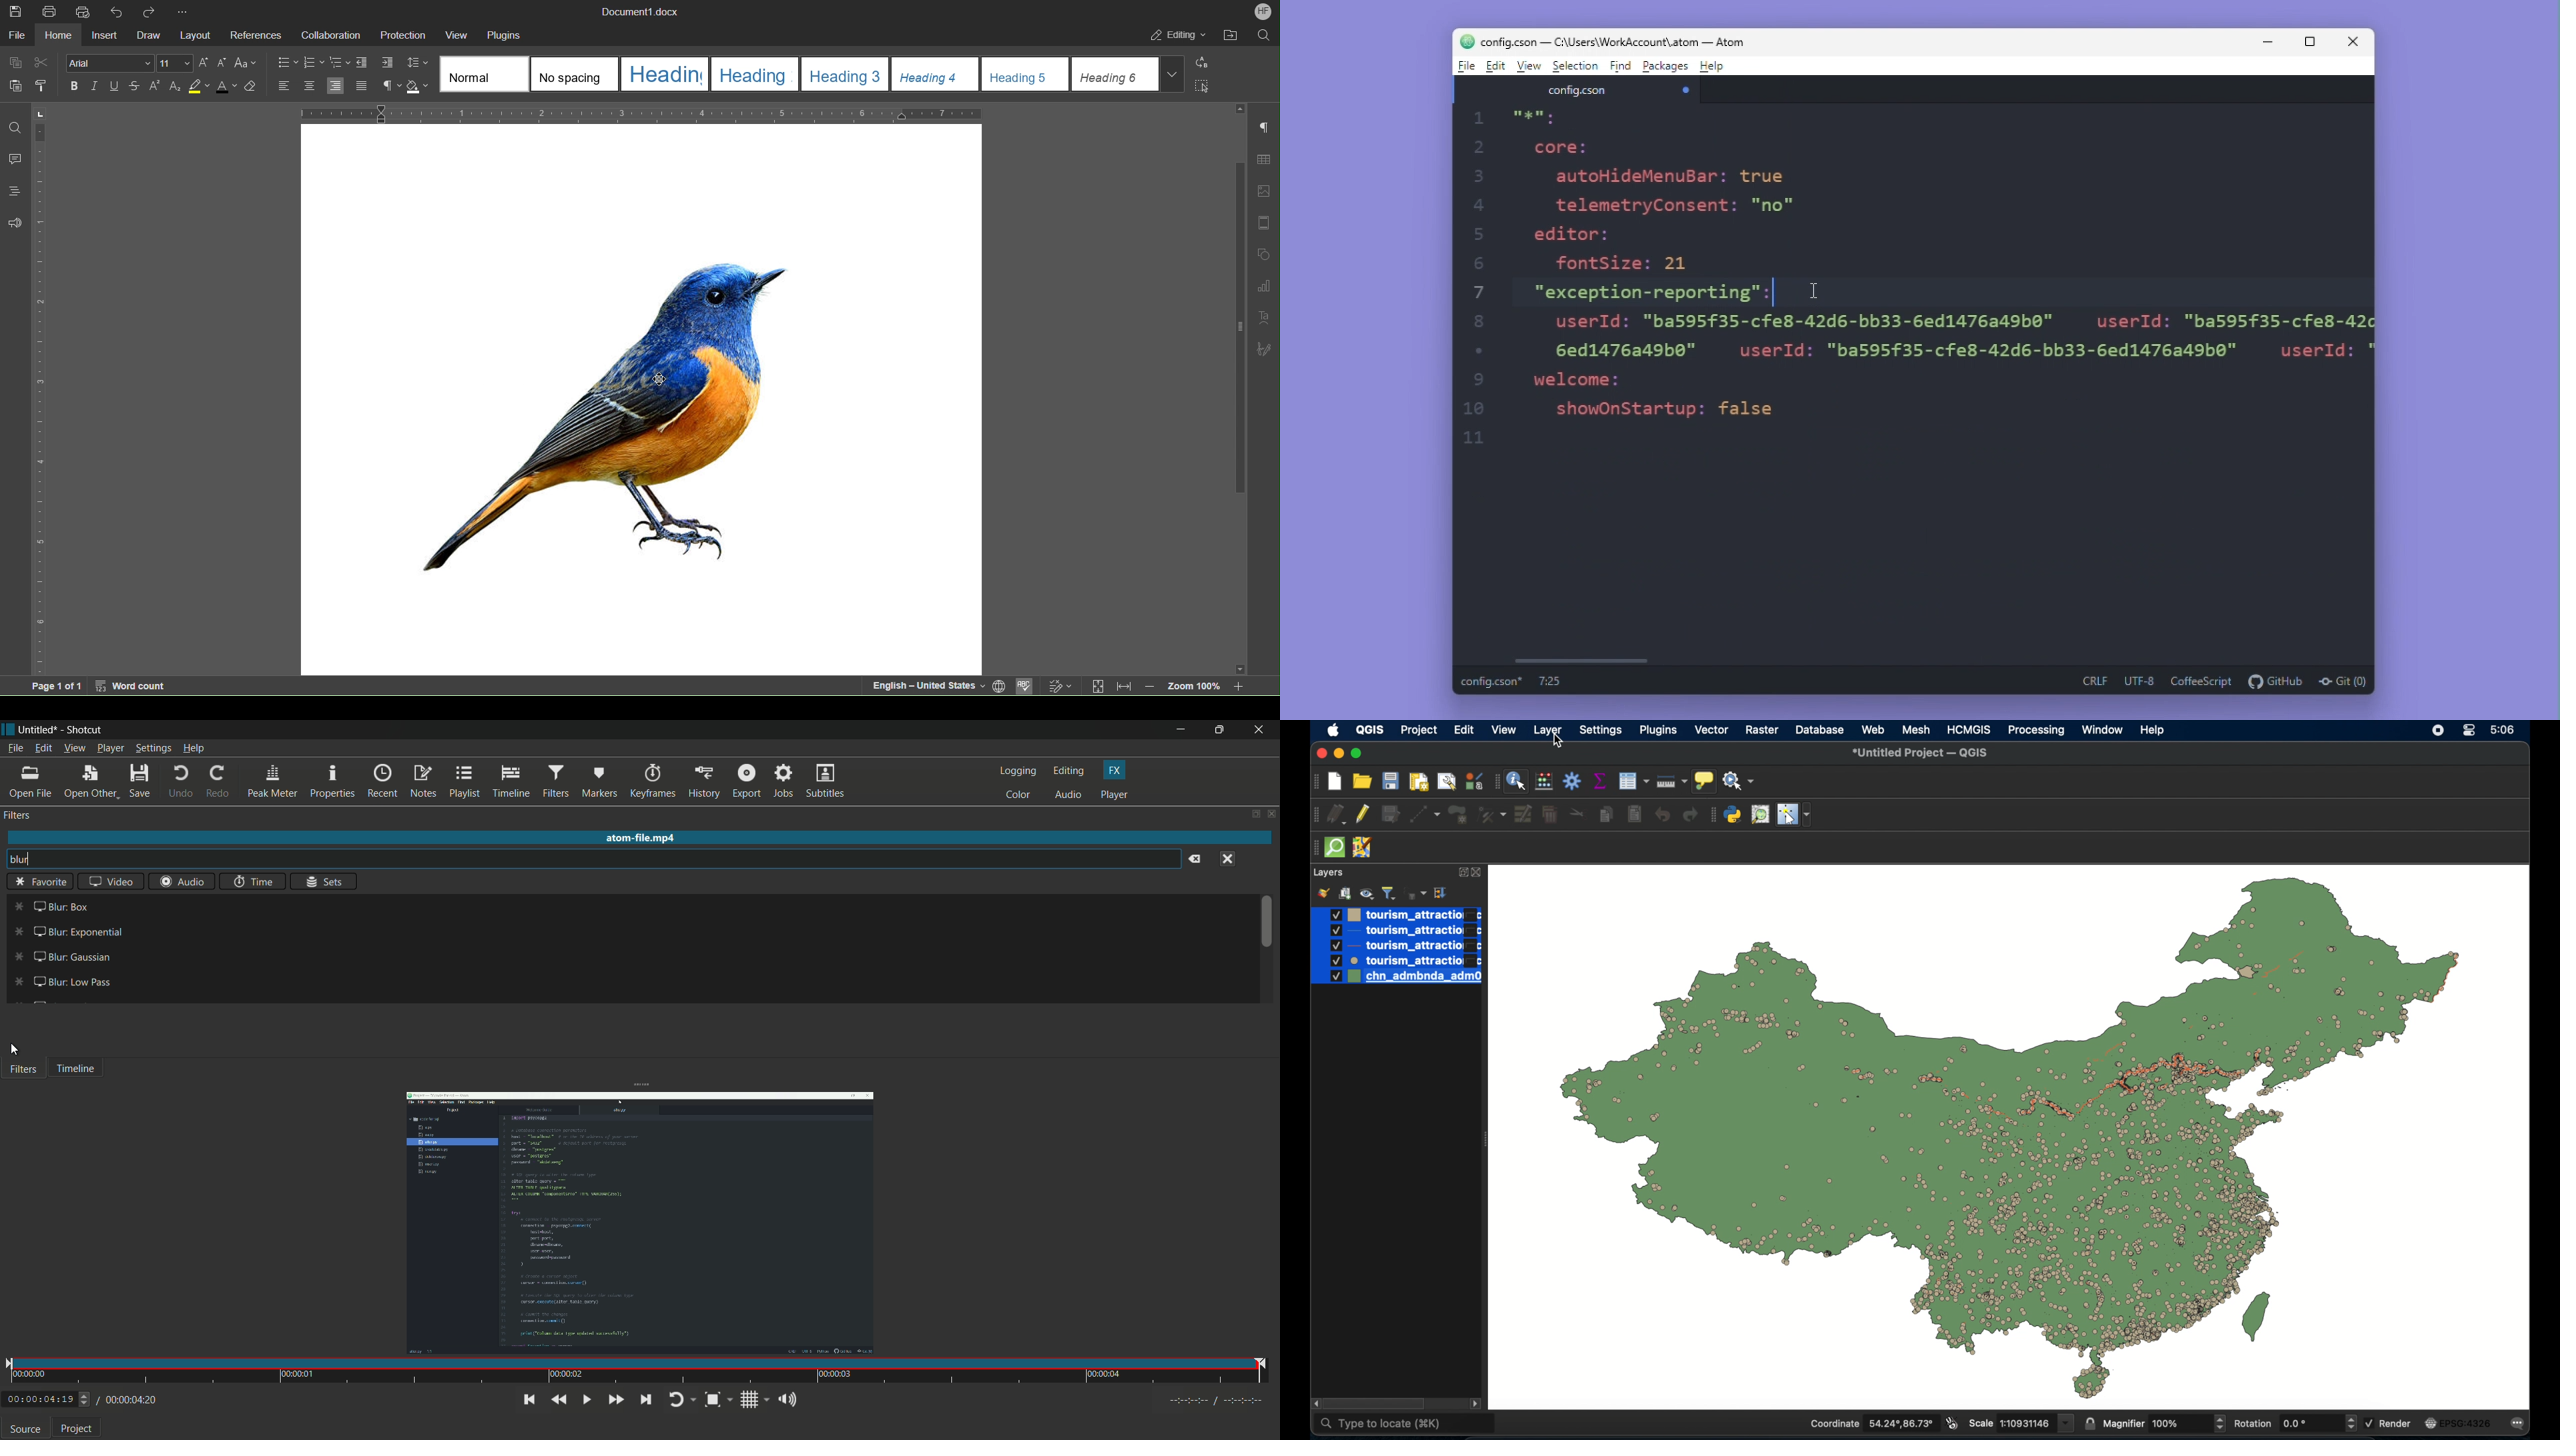 The width and height of the screenshot is (2576, 1456). What do you see at coordinates (1264, 350) in the screenshot?
I see `Signature` at bounding box center [1264, 350].